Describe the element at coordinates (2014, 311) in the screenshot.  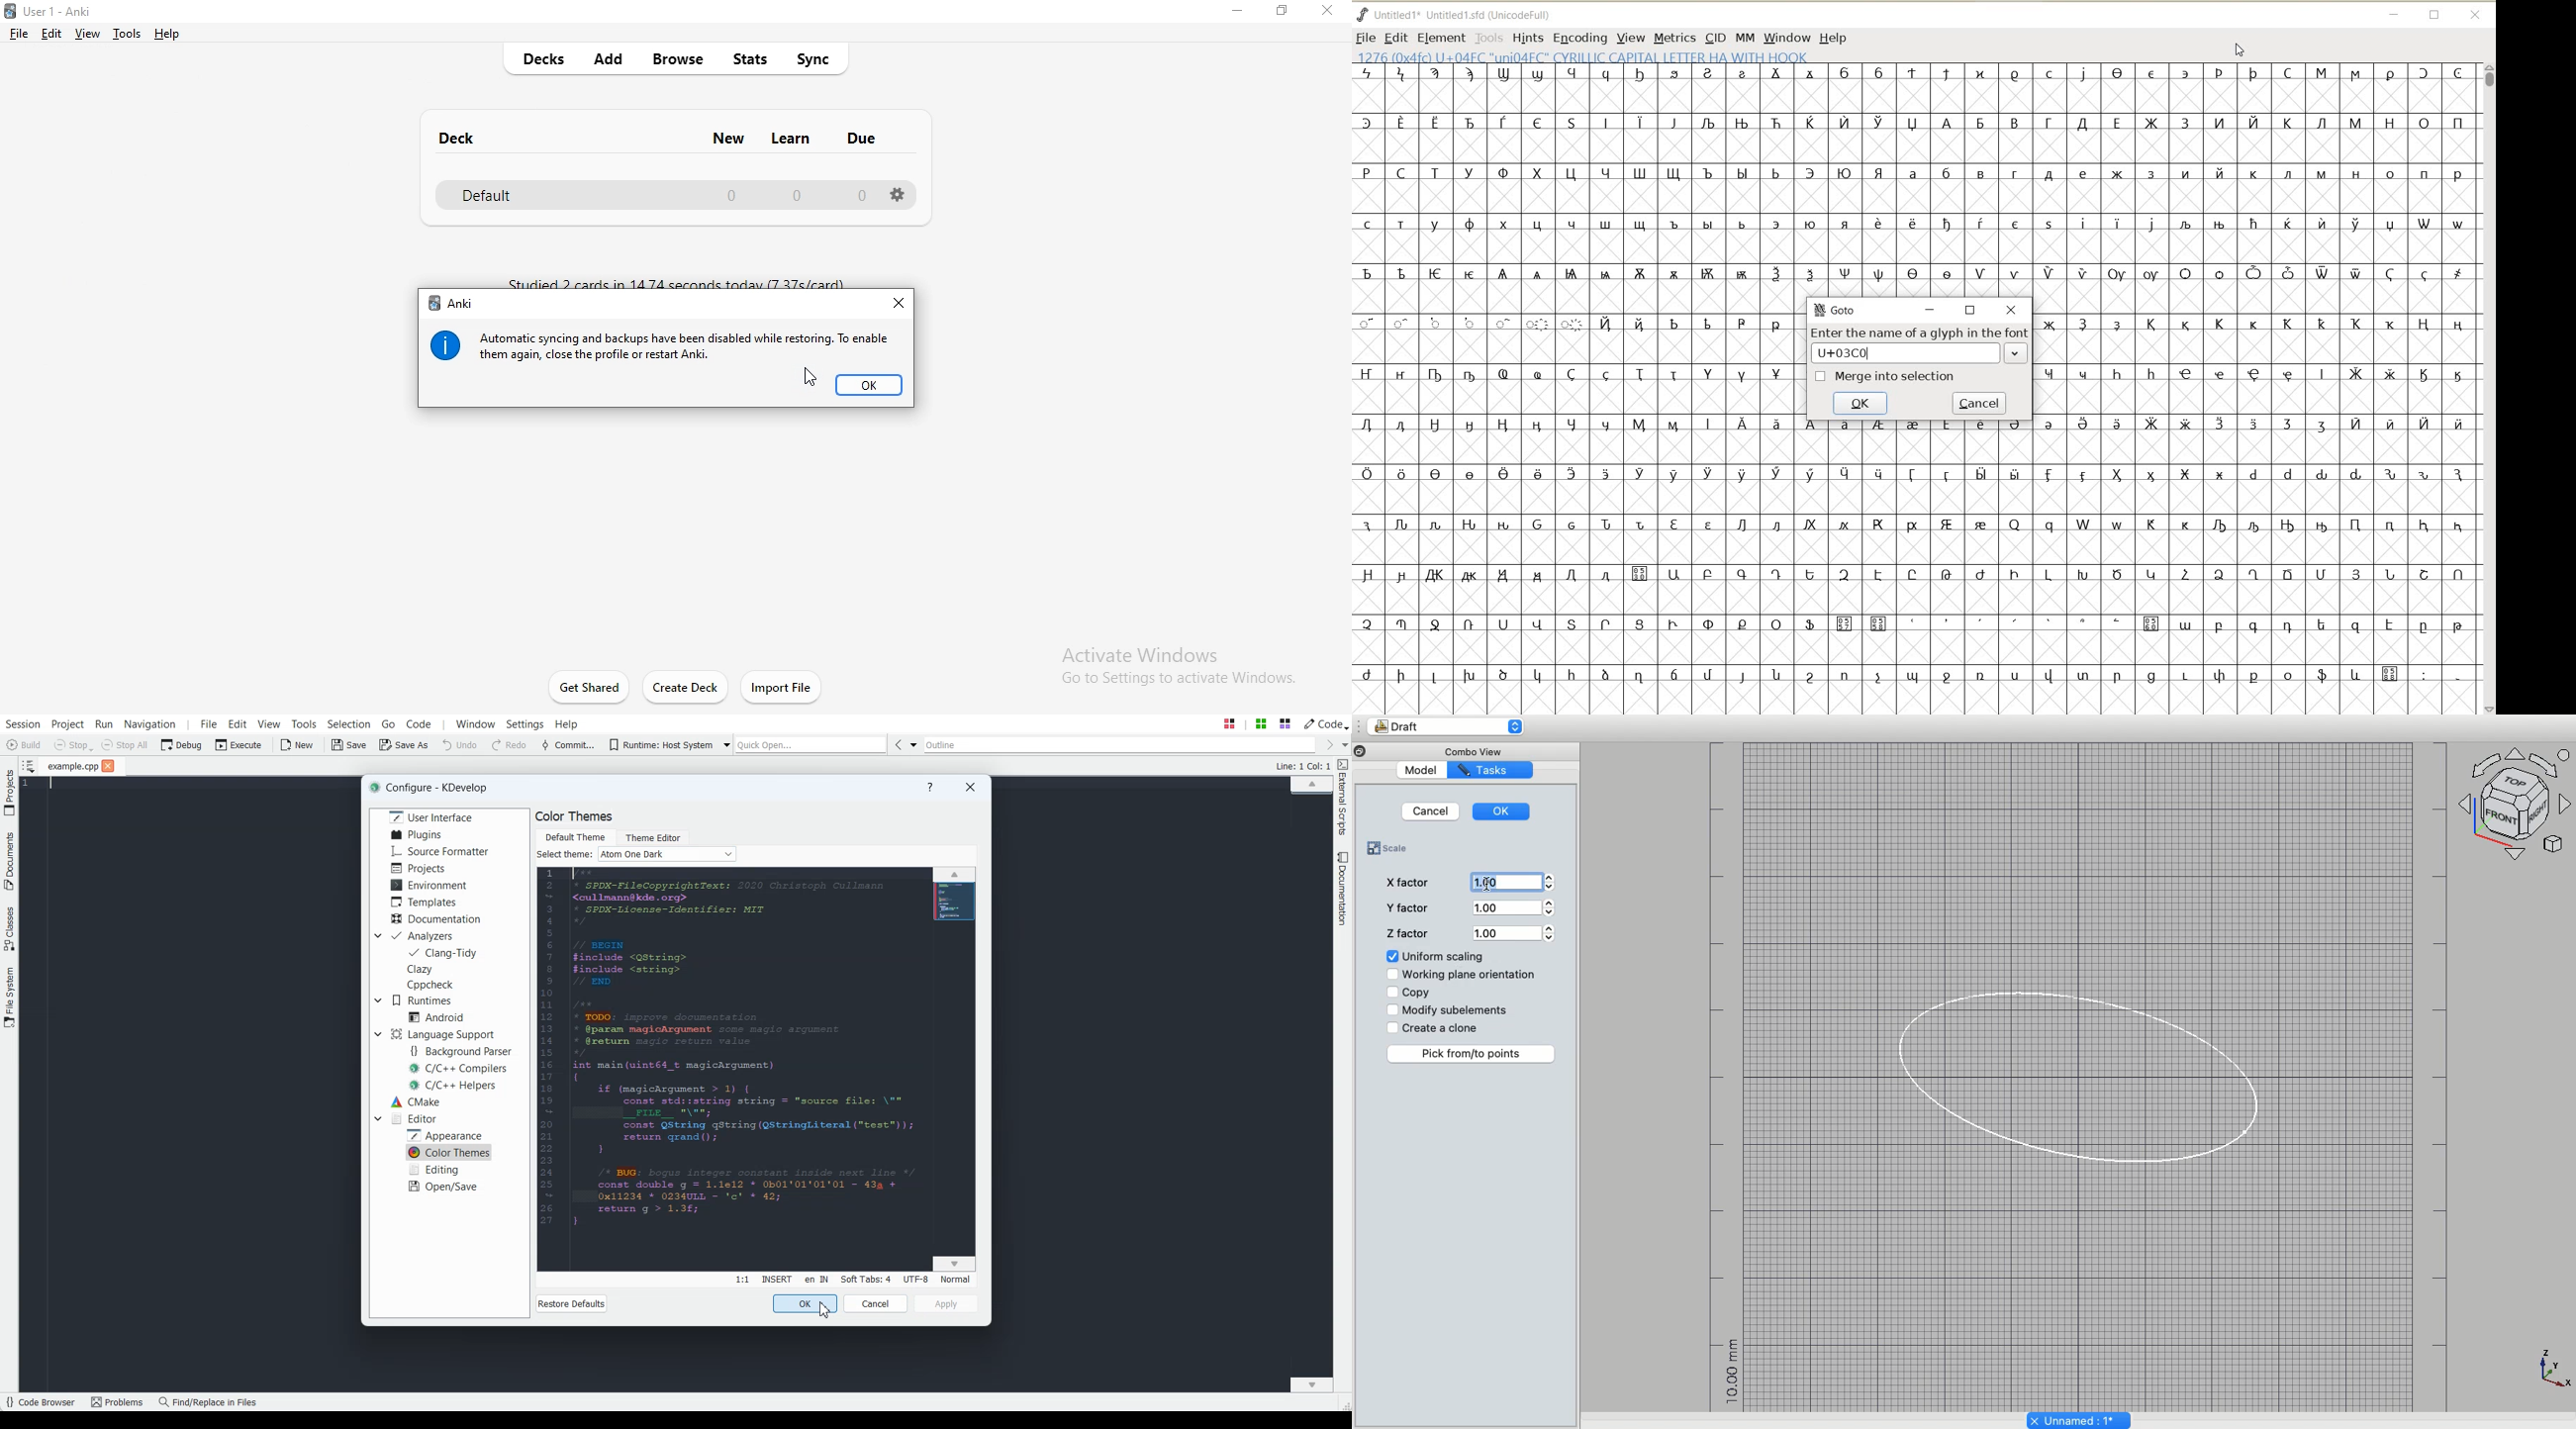
I see `close` at that location.